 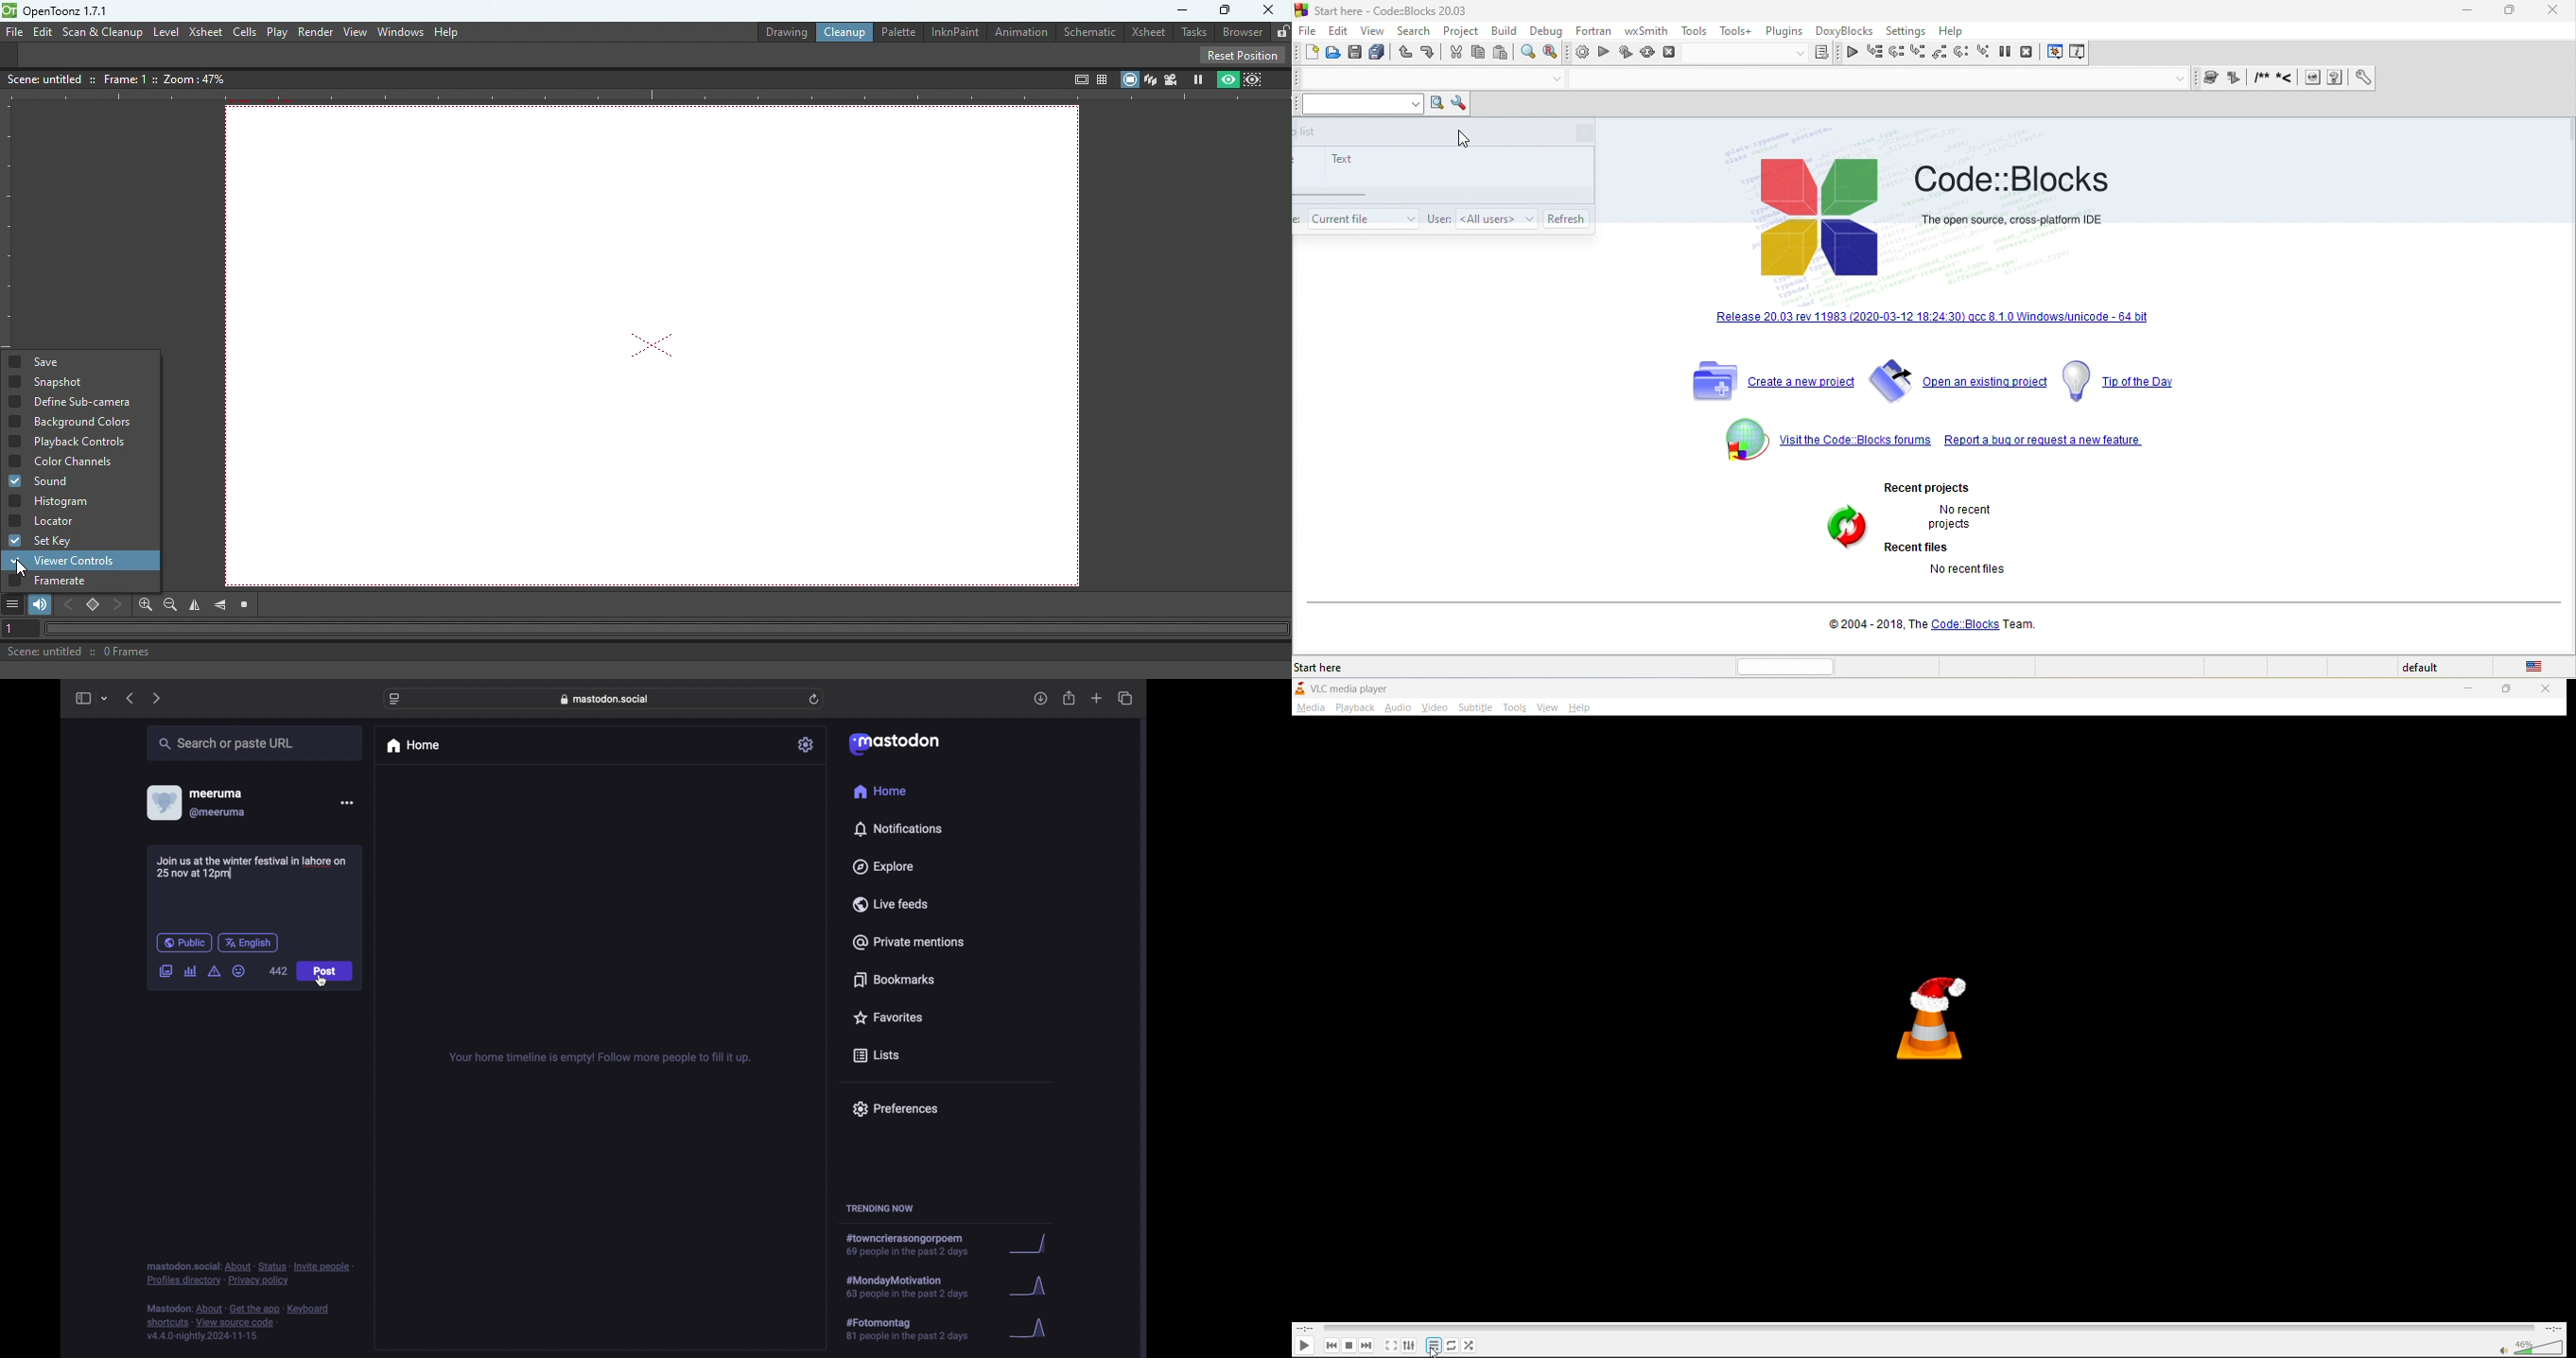 I want to click on build and run, so click(x=1626, y=55).